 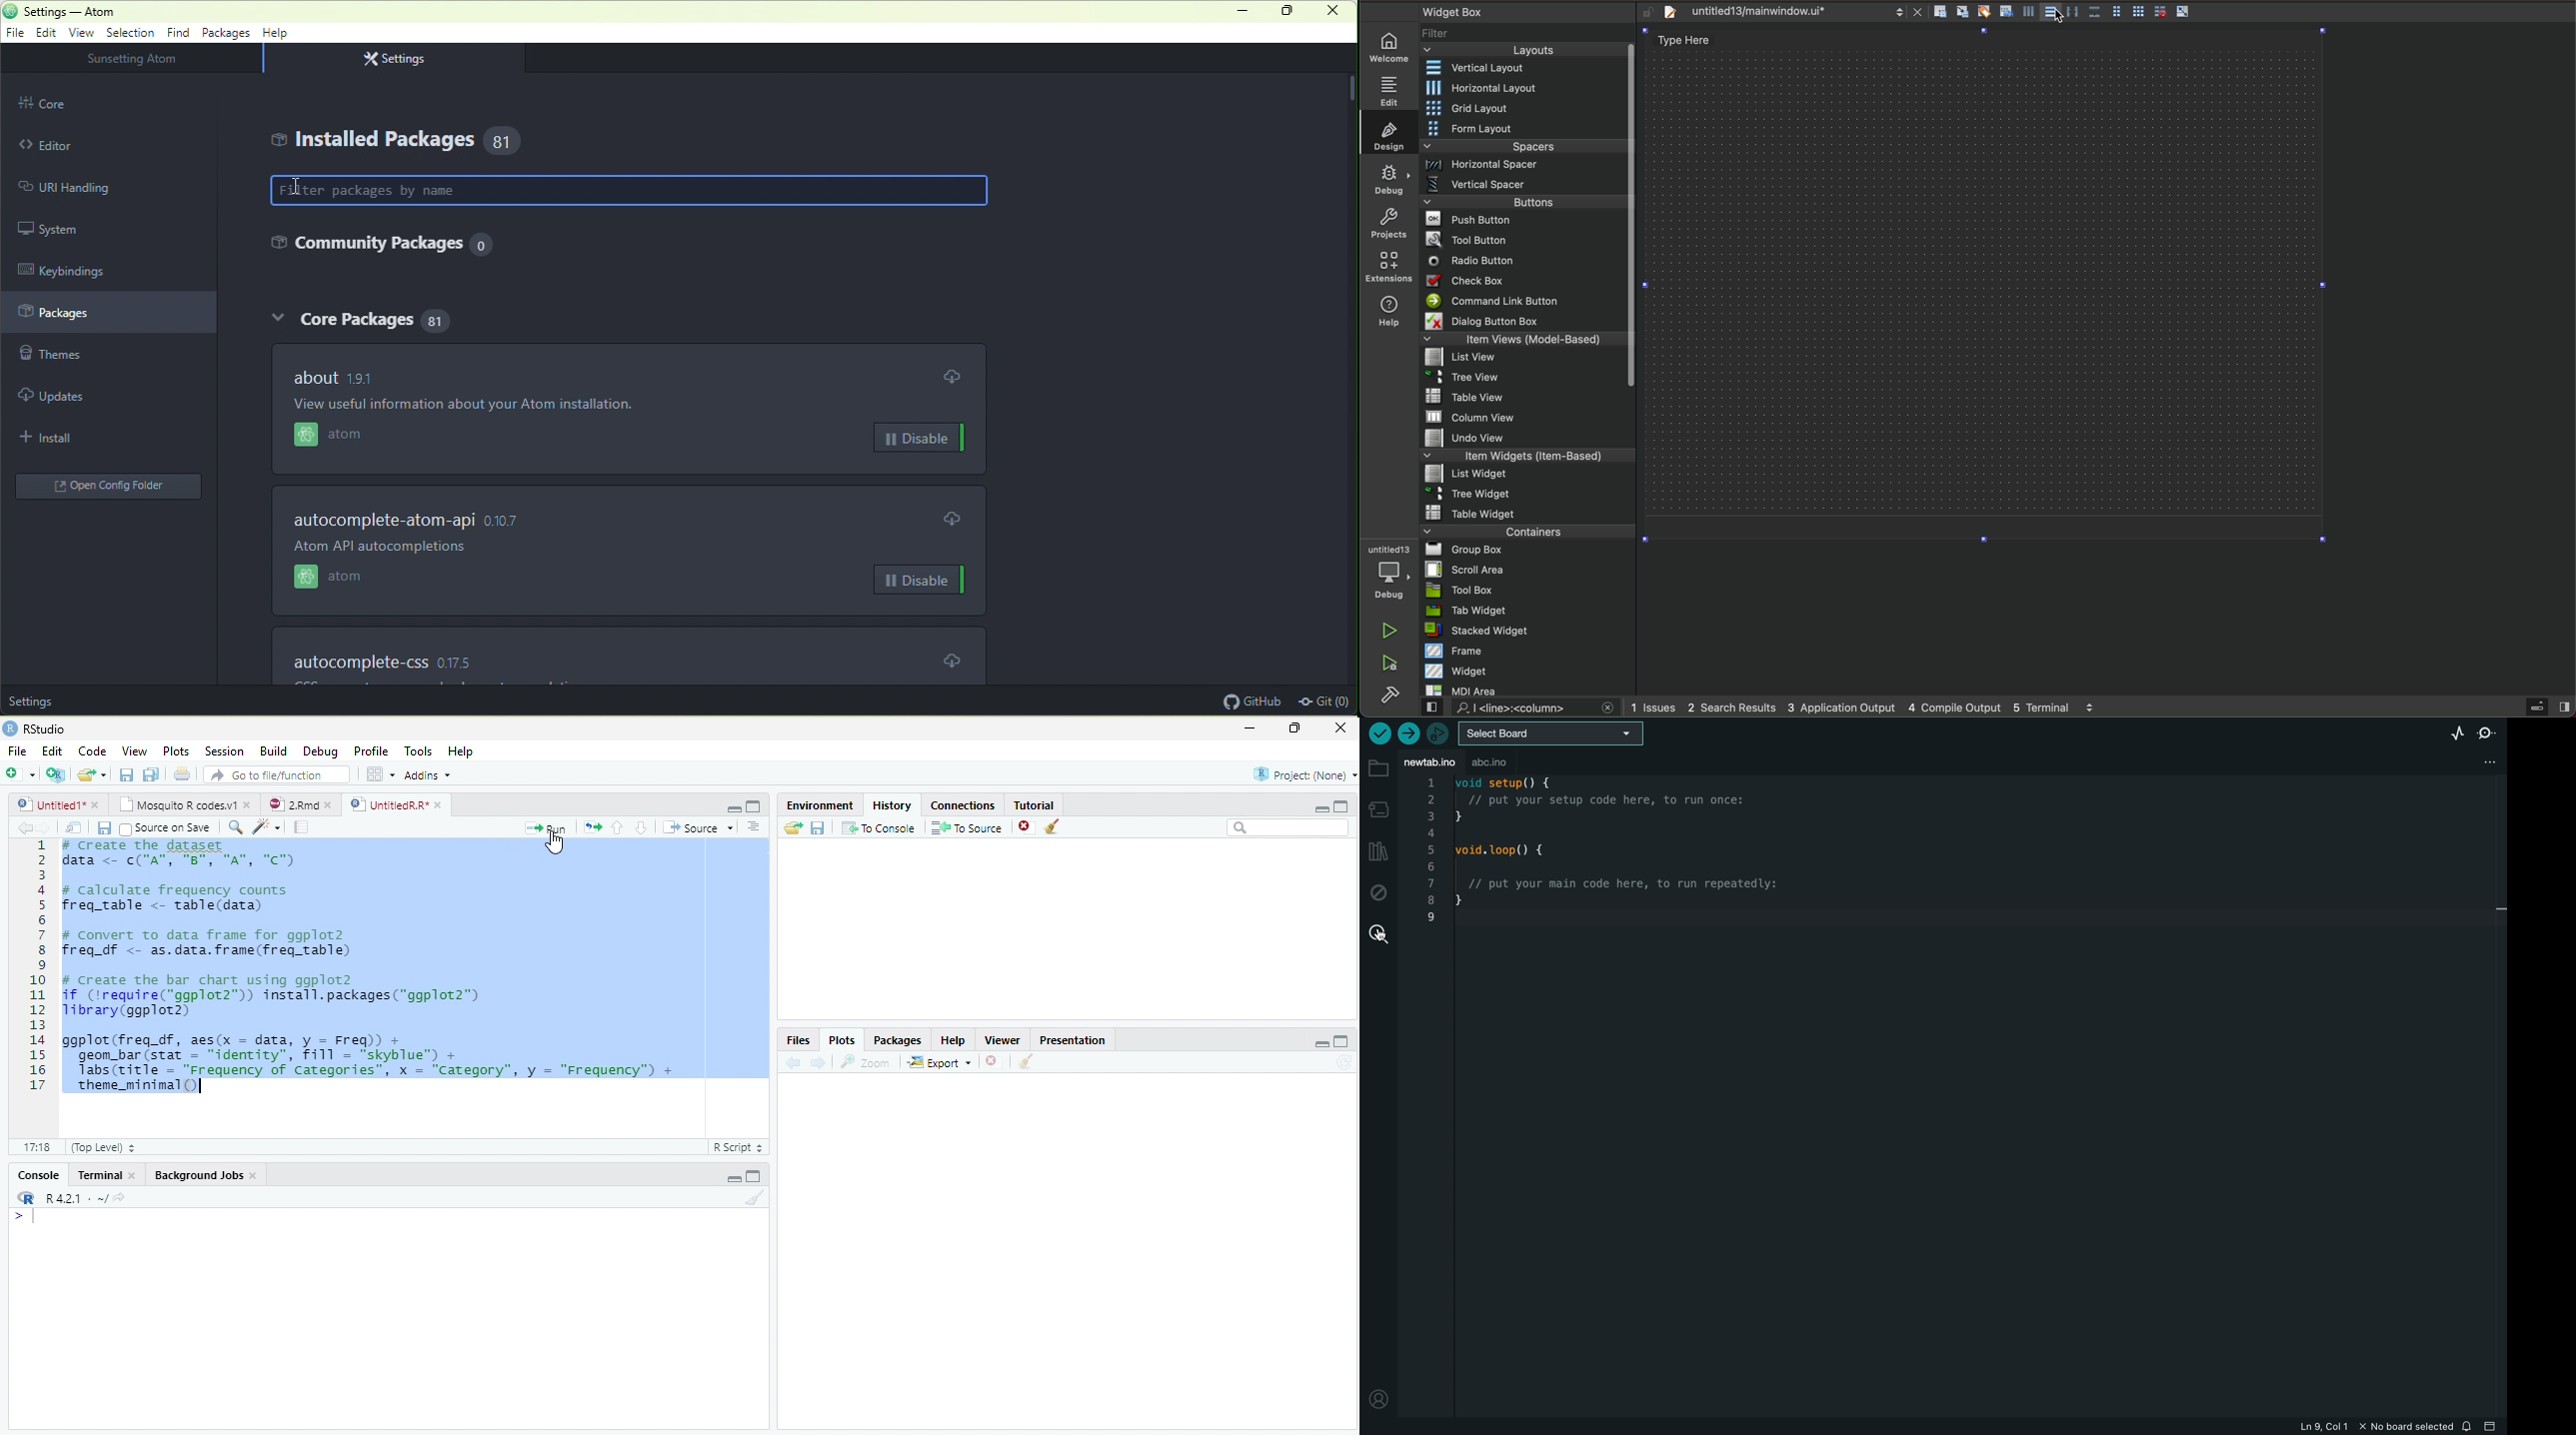 I want to click on Open an existing file, so click(x=93, y=775).